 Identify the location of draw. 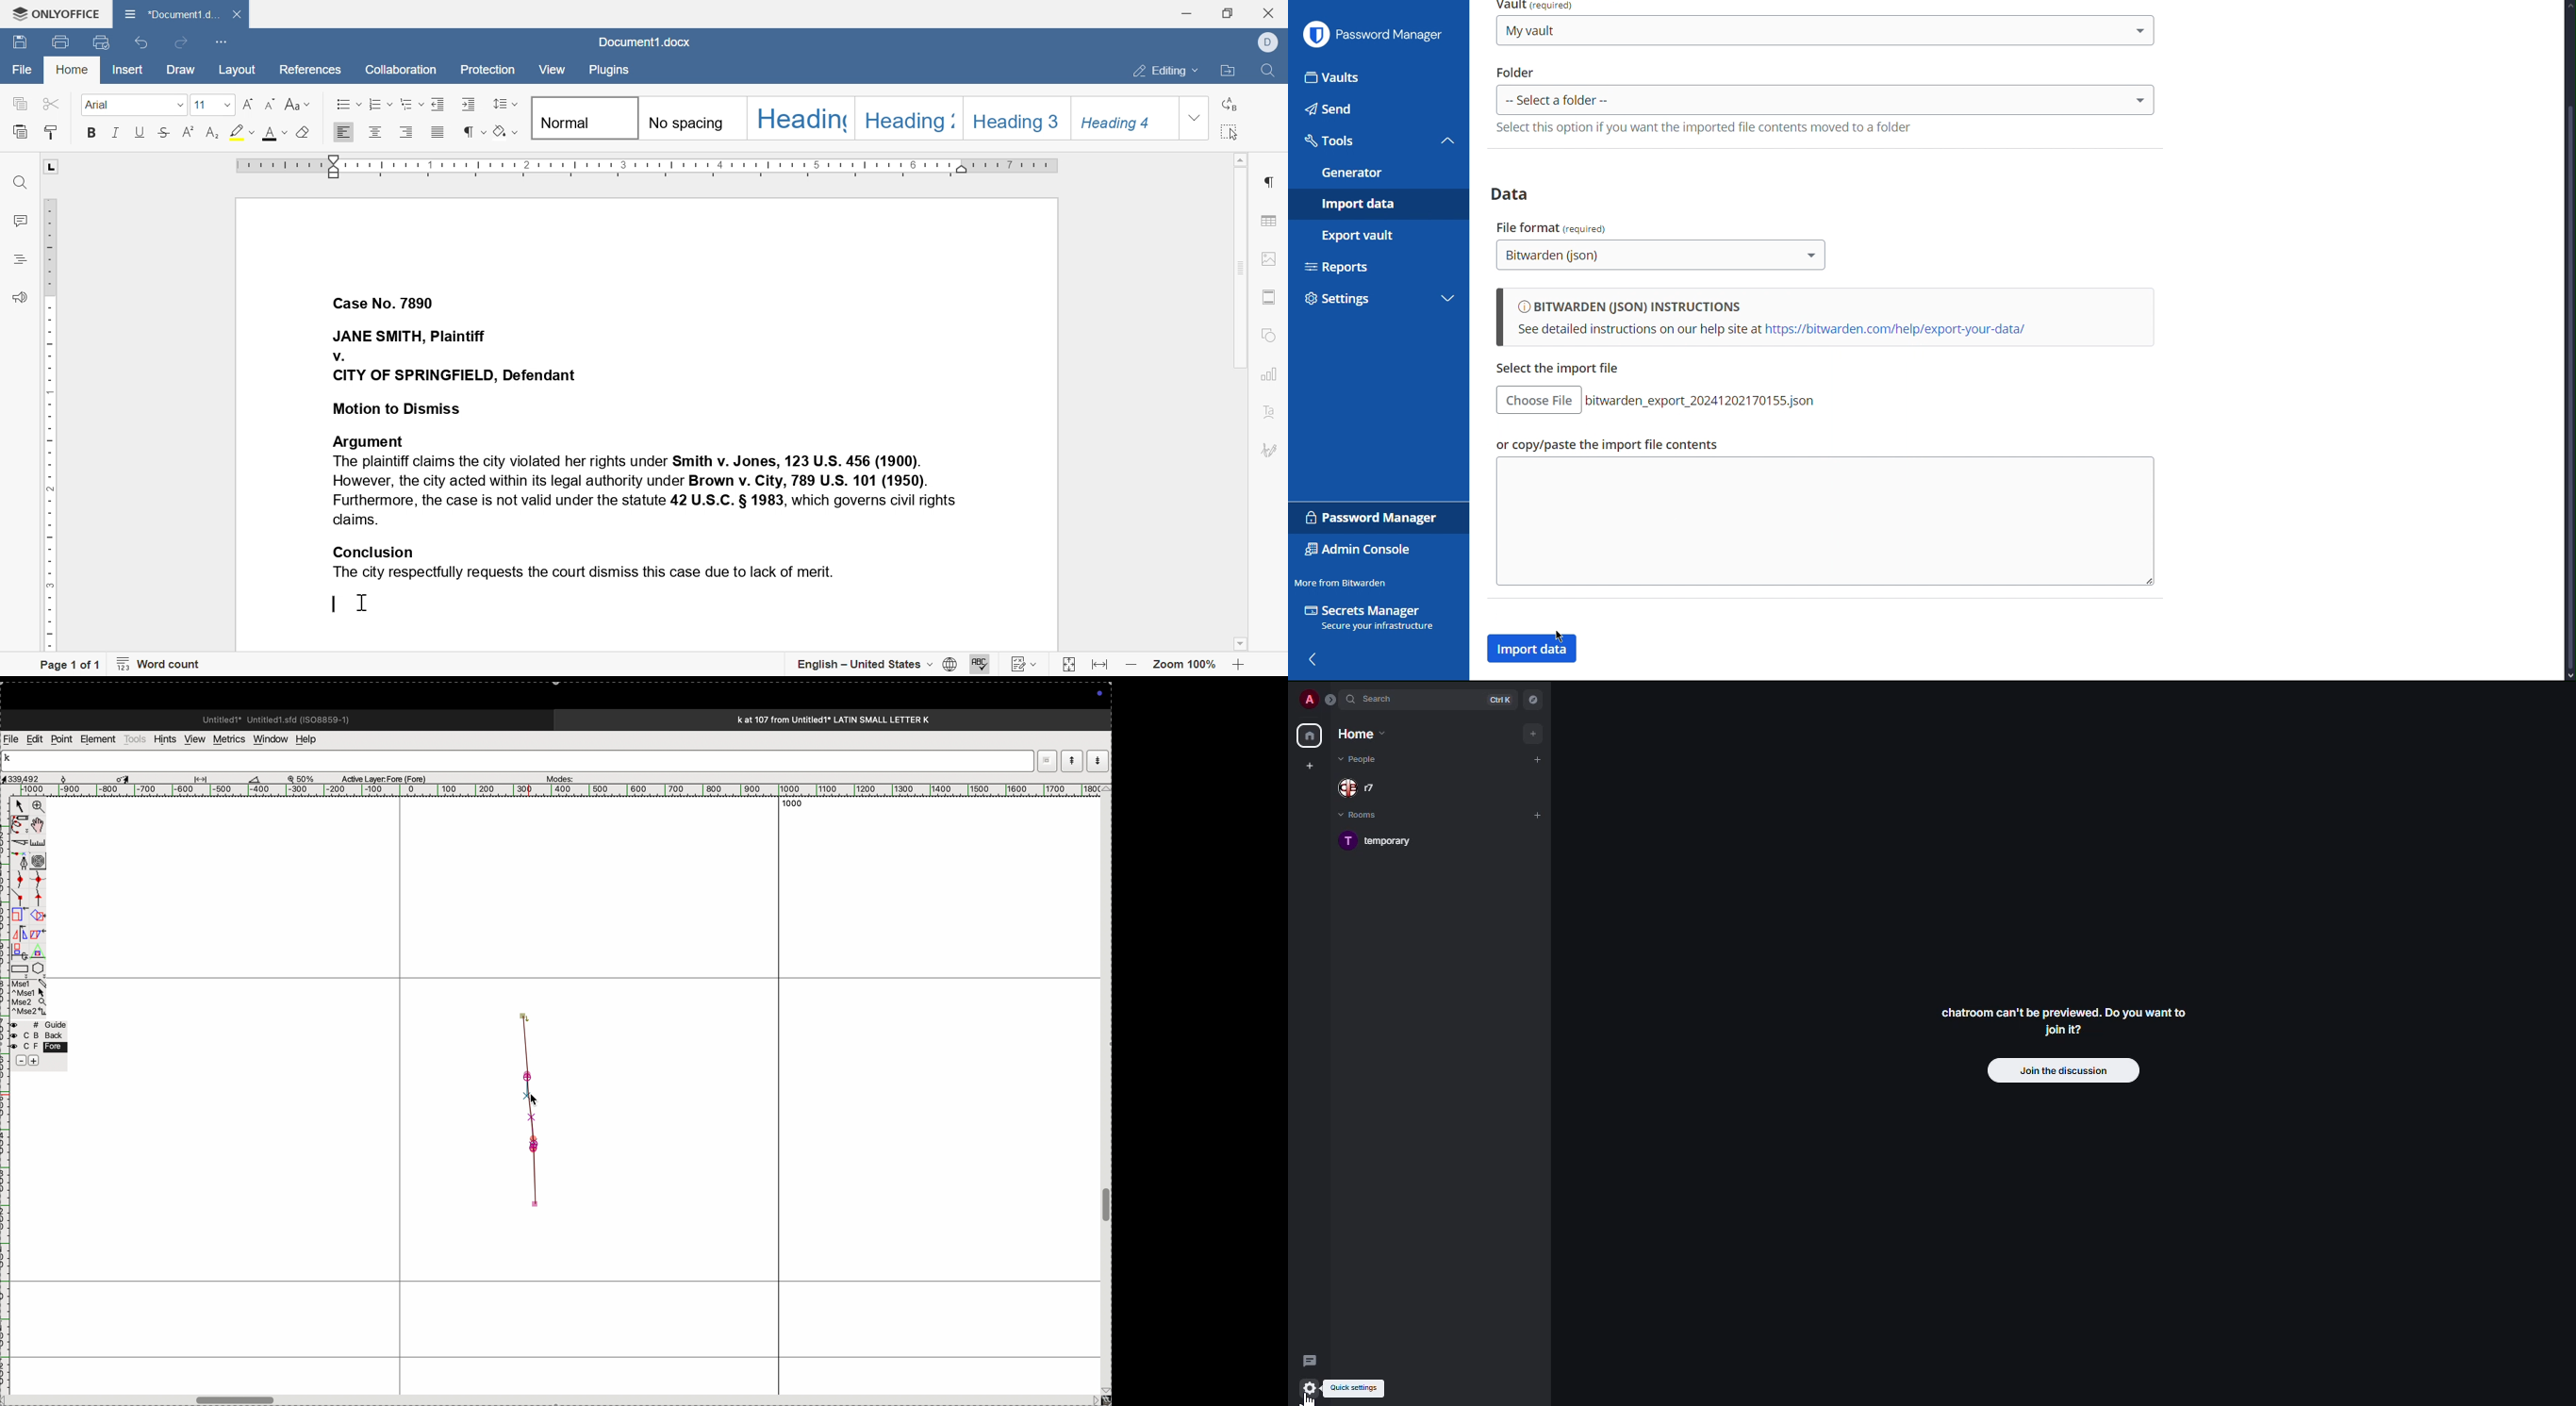
(183, 70).